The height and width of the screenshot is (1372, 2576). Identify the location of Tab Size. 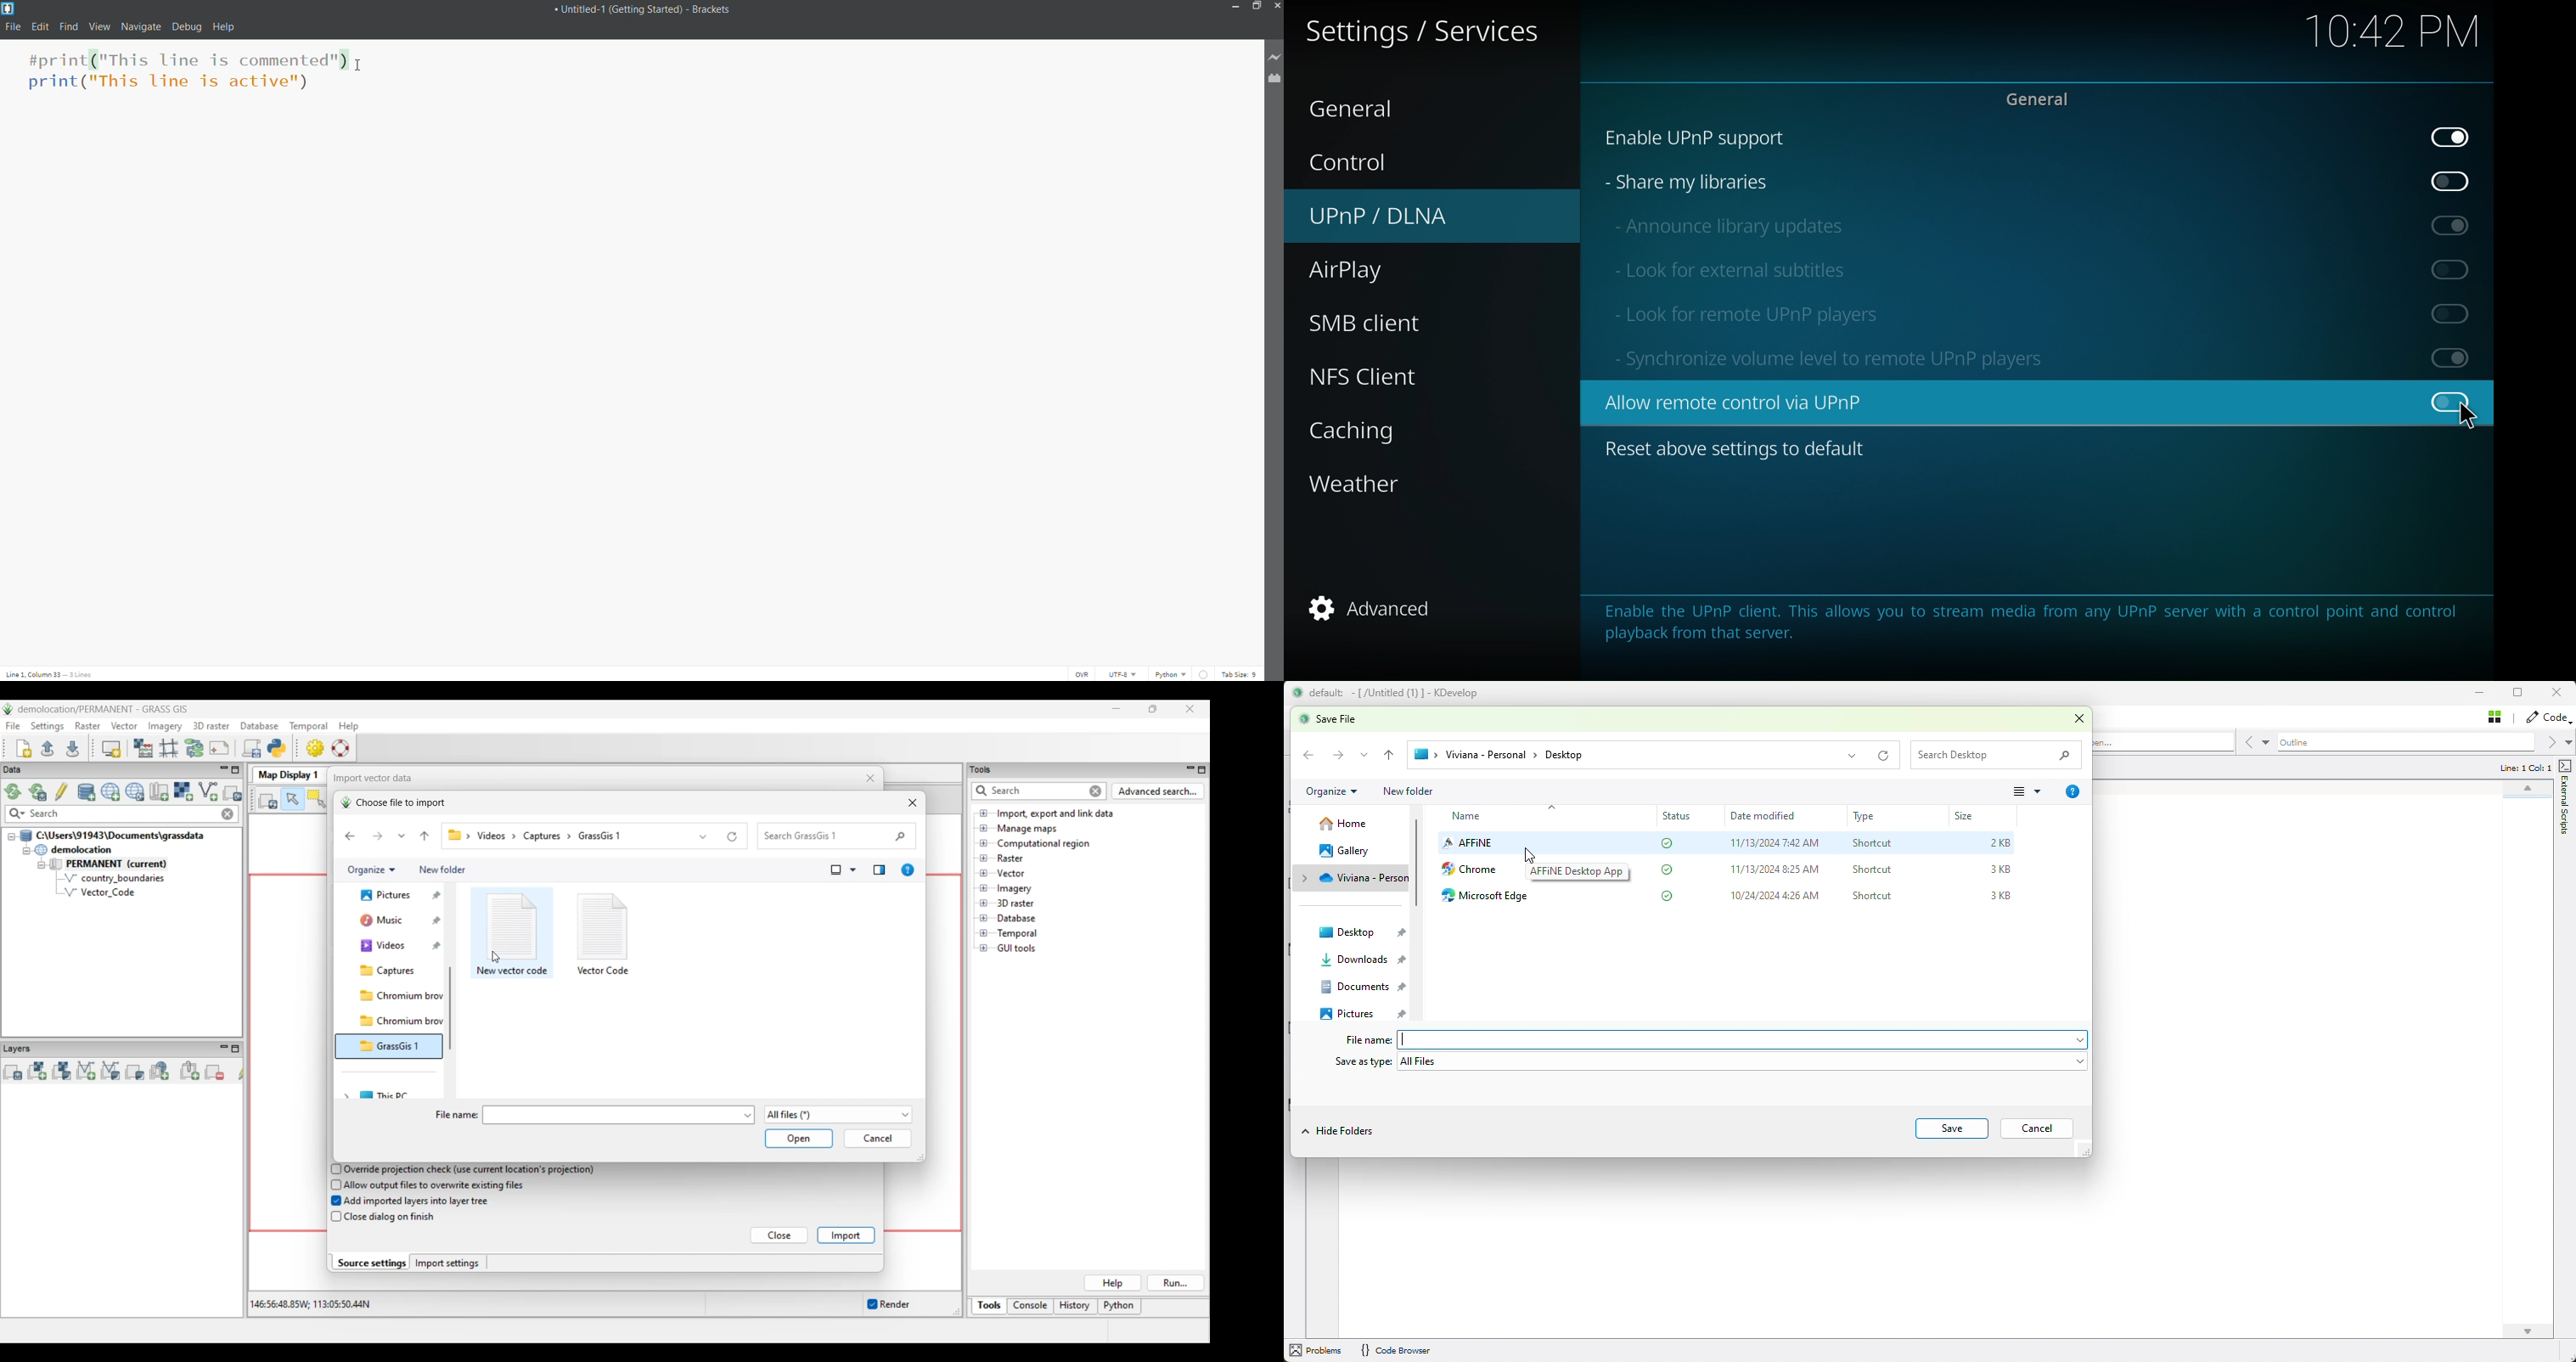
(1240, 673).